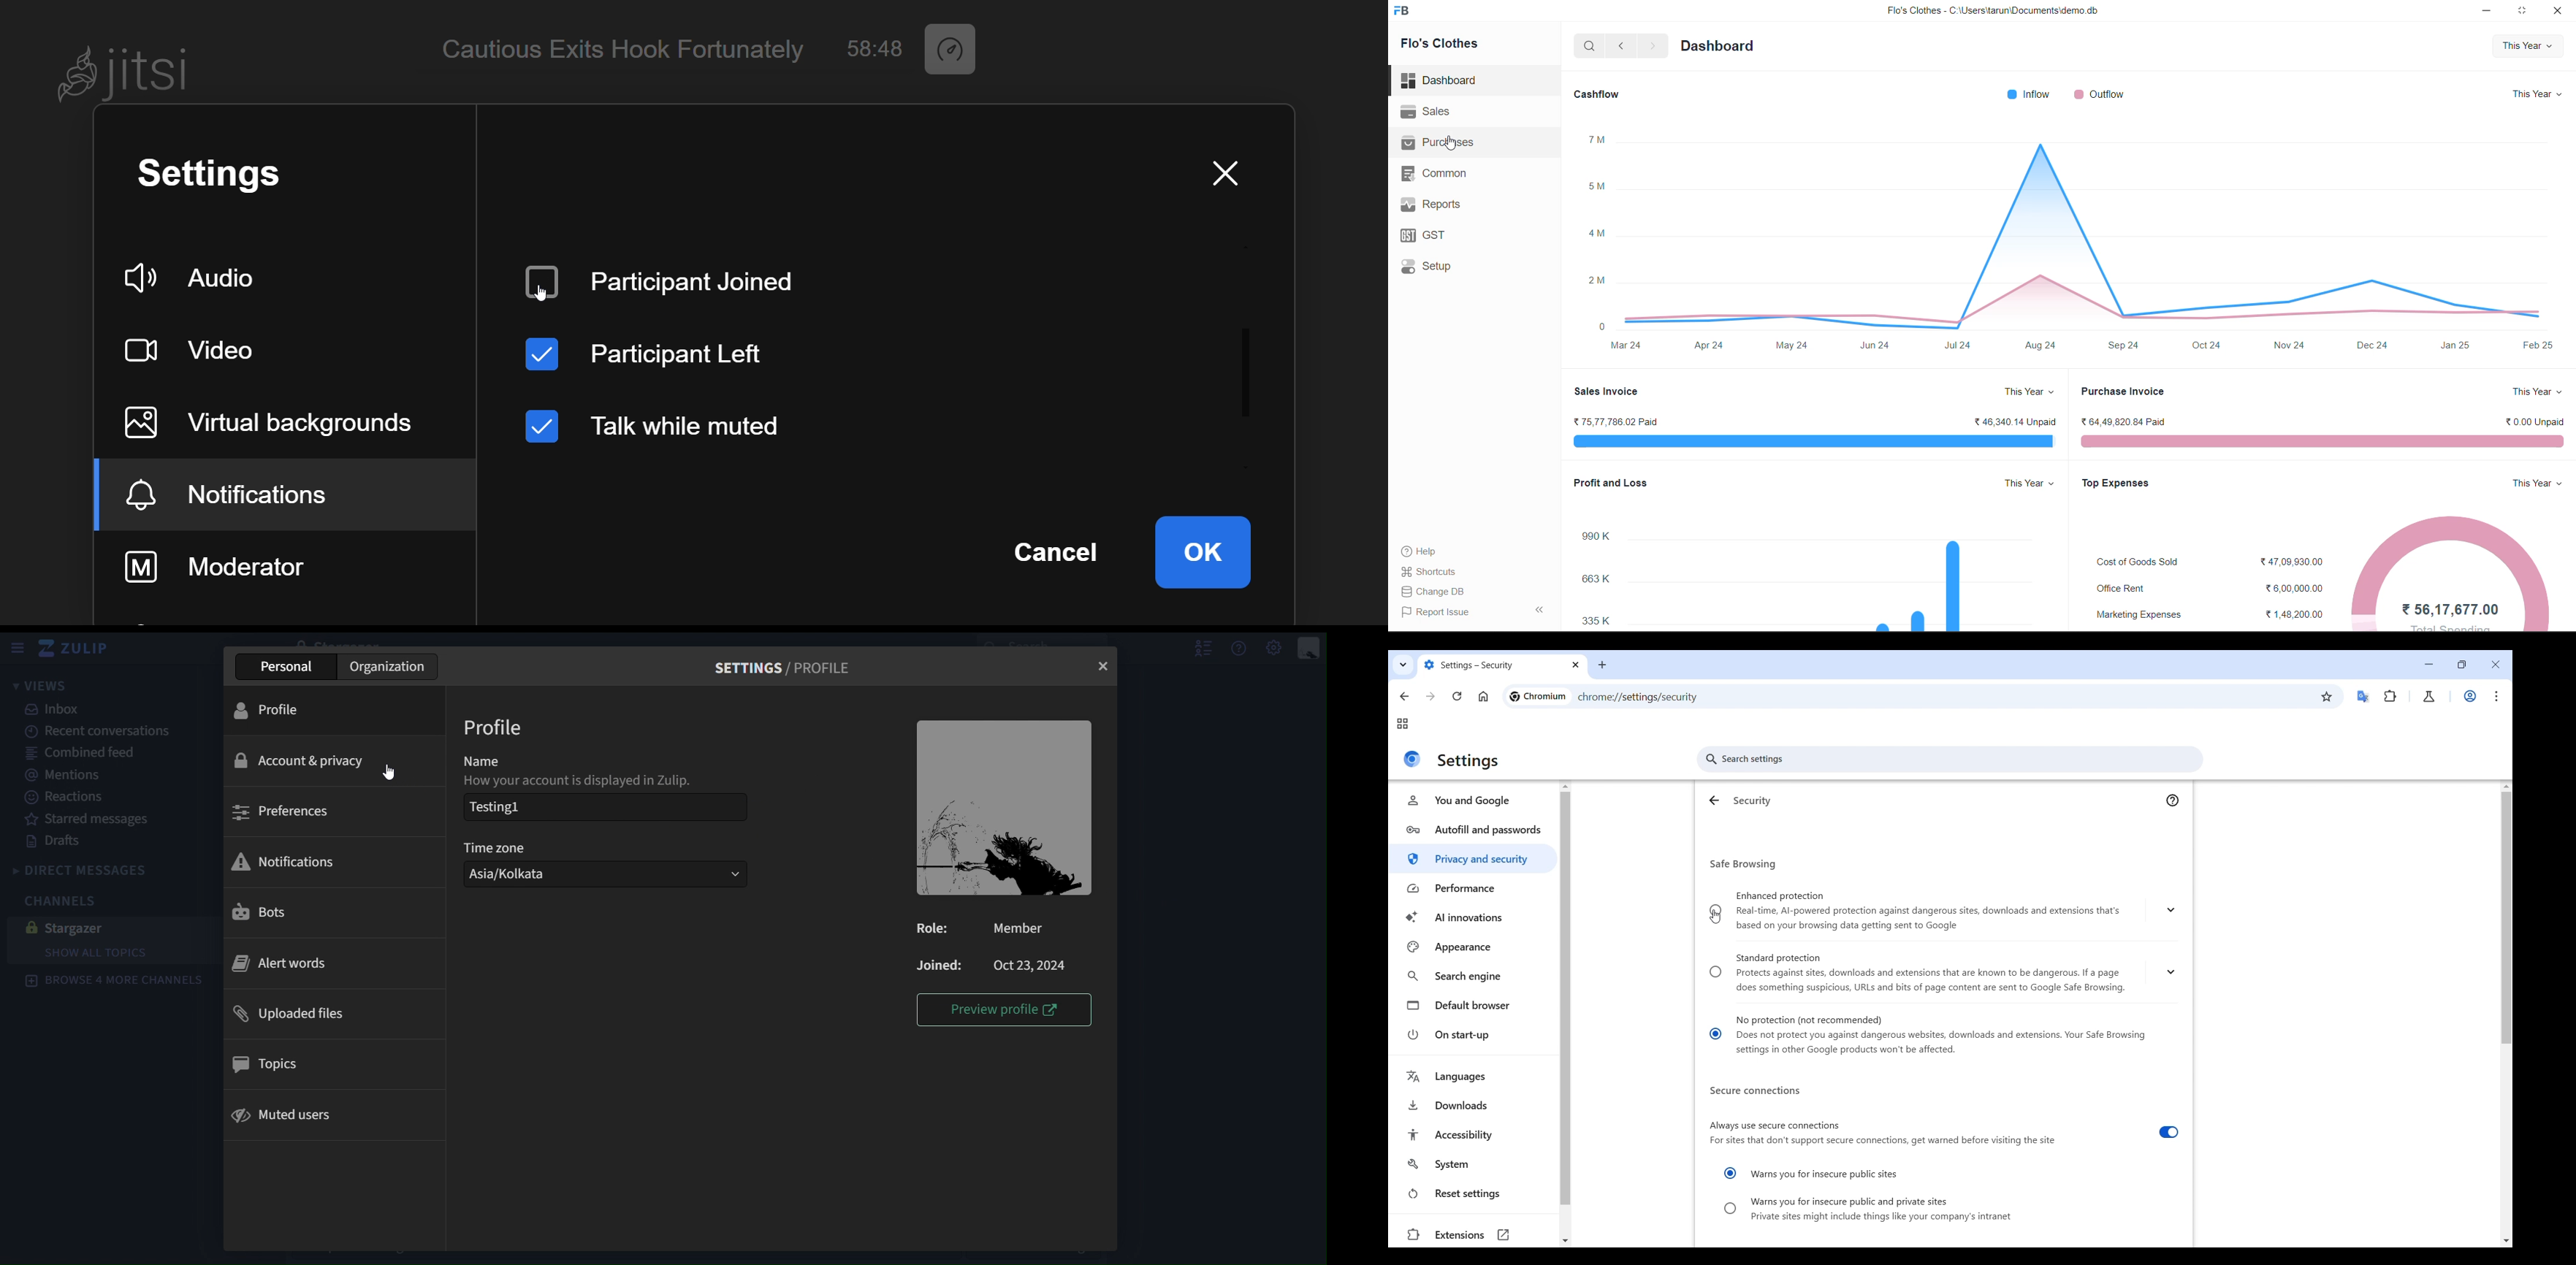  Describe the element at coordinates (200, 272) in the screenshot. I see `audio` at that location.